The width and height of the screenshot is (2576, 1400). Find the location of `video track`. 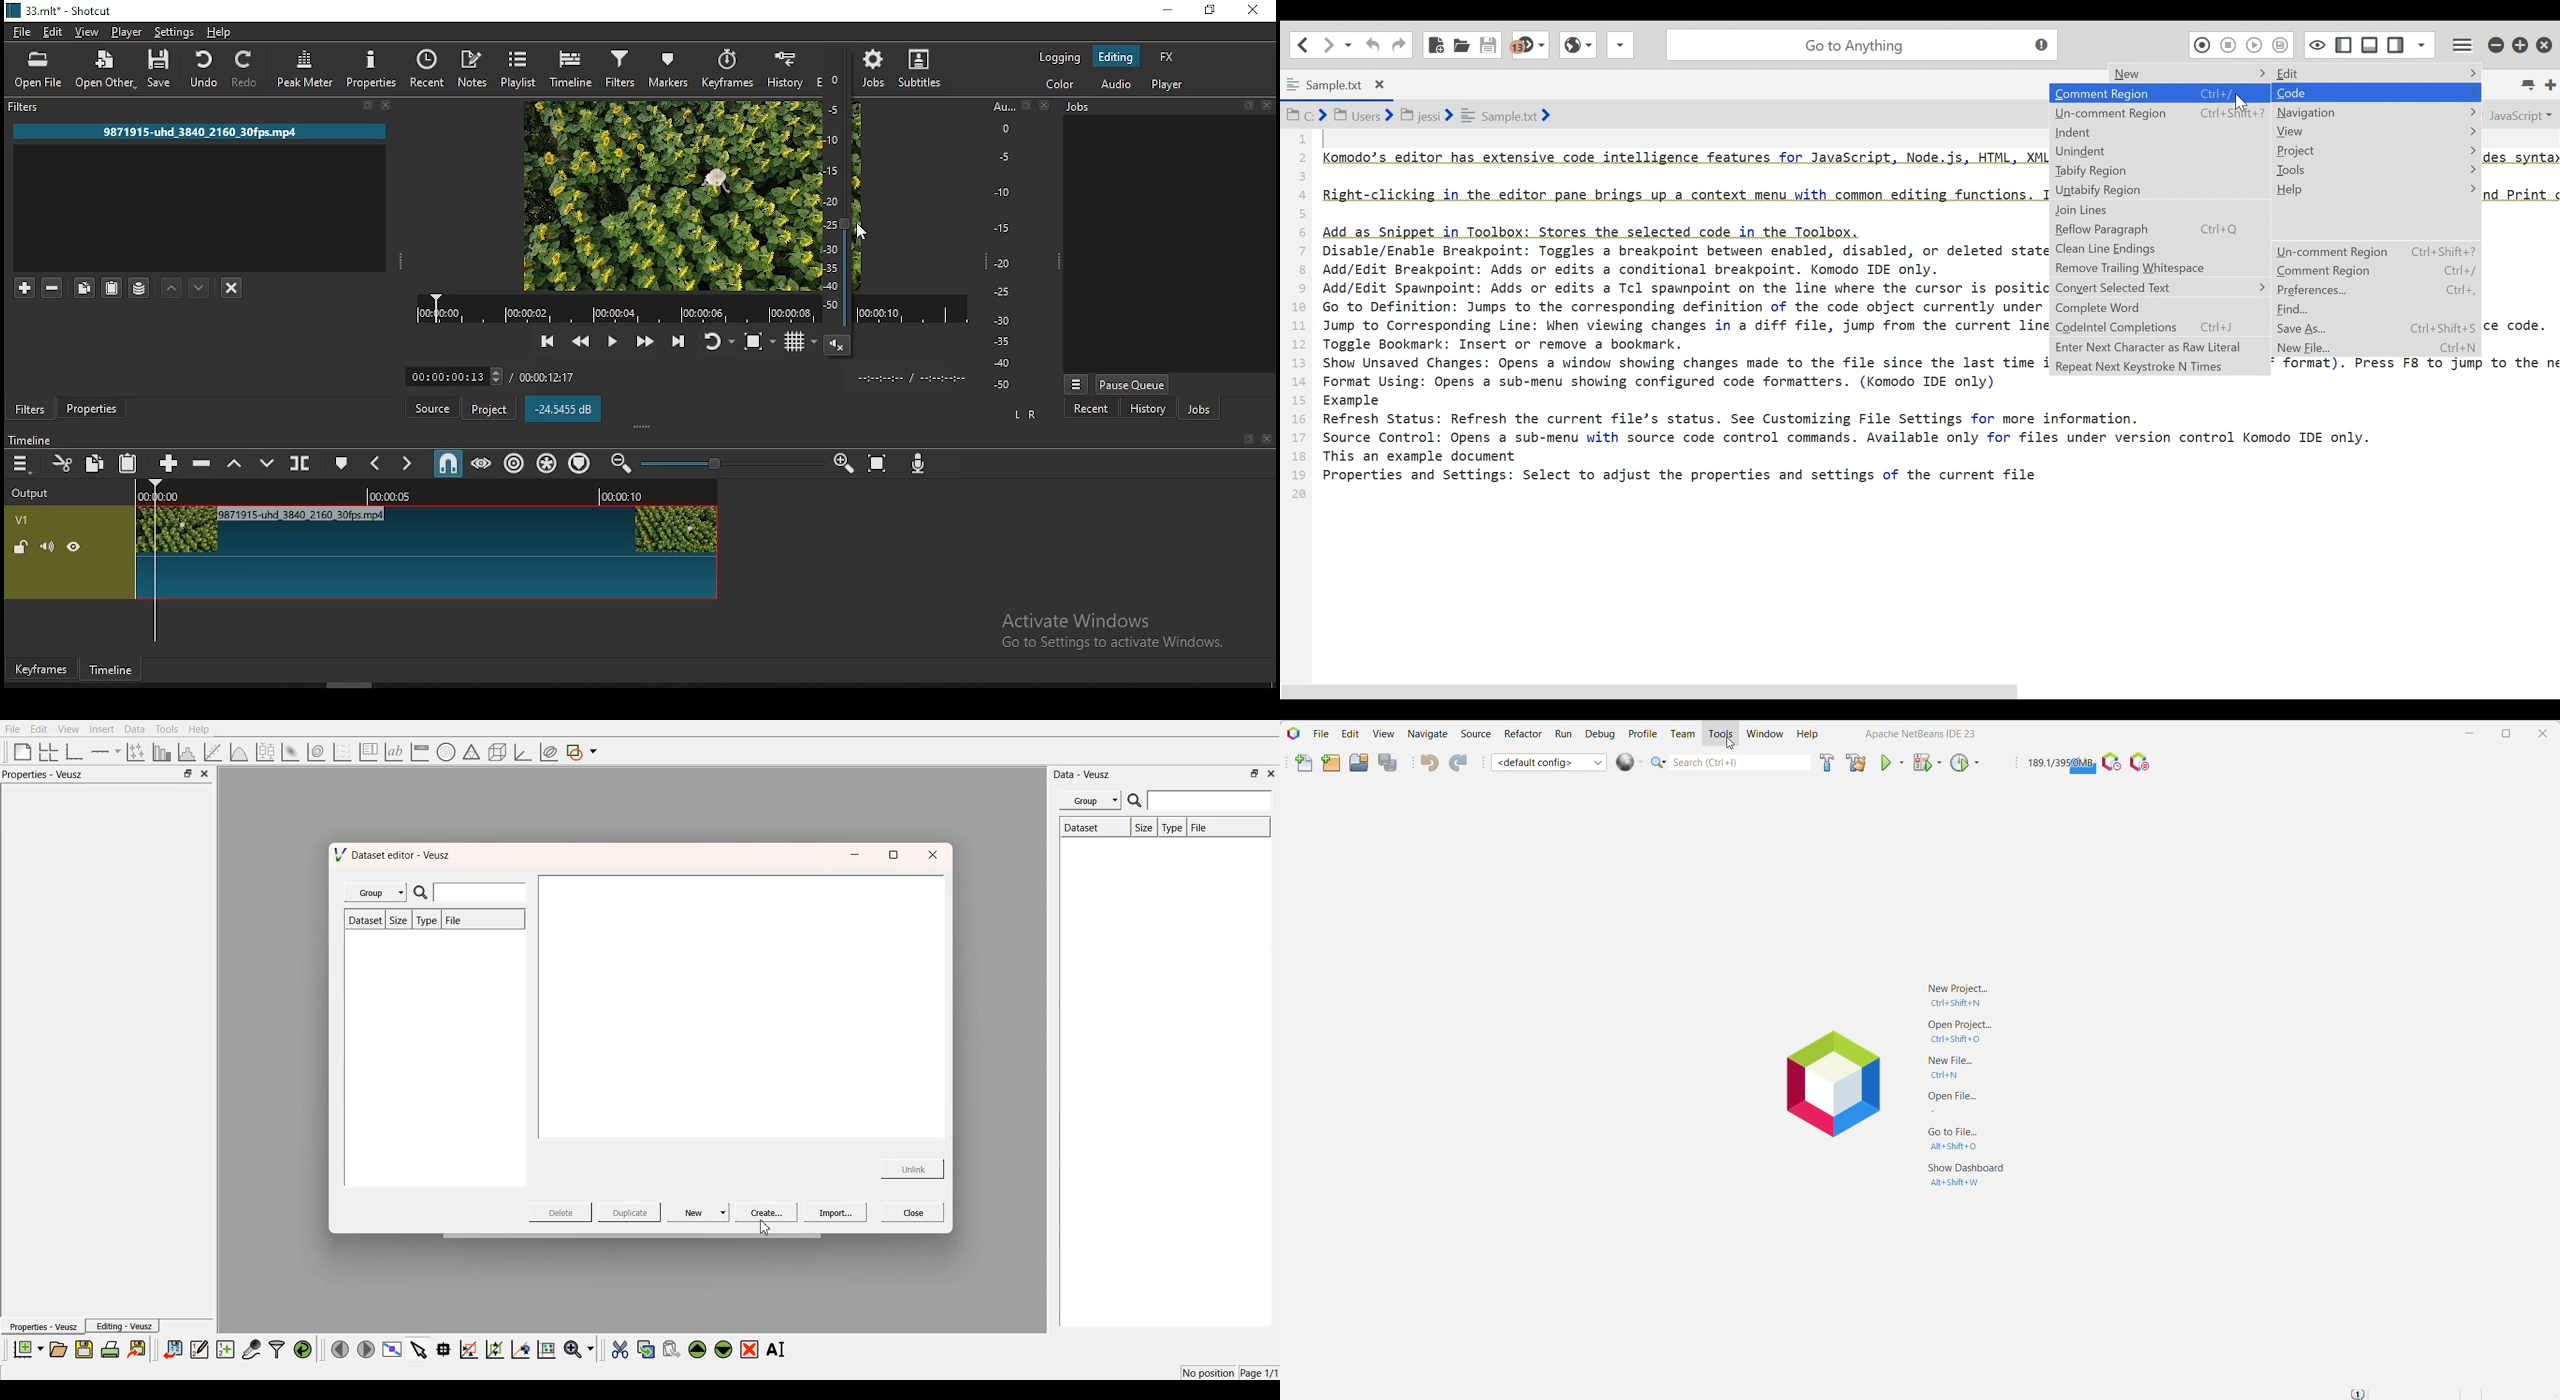

video track is located at coordinates (424, 554).